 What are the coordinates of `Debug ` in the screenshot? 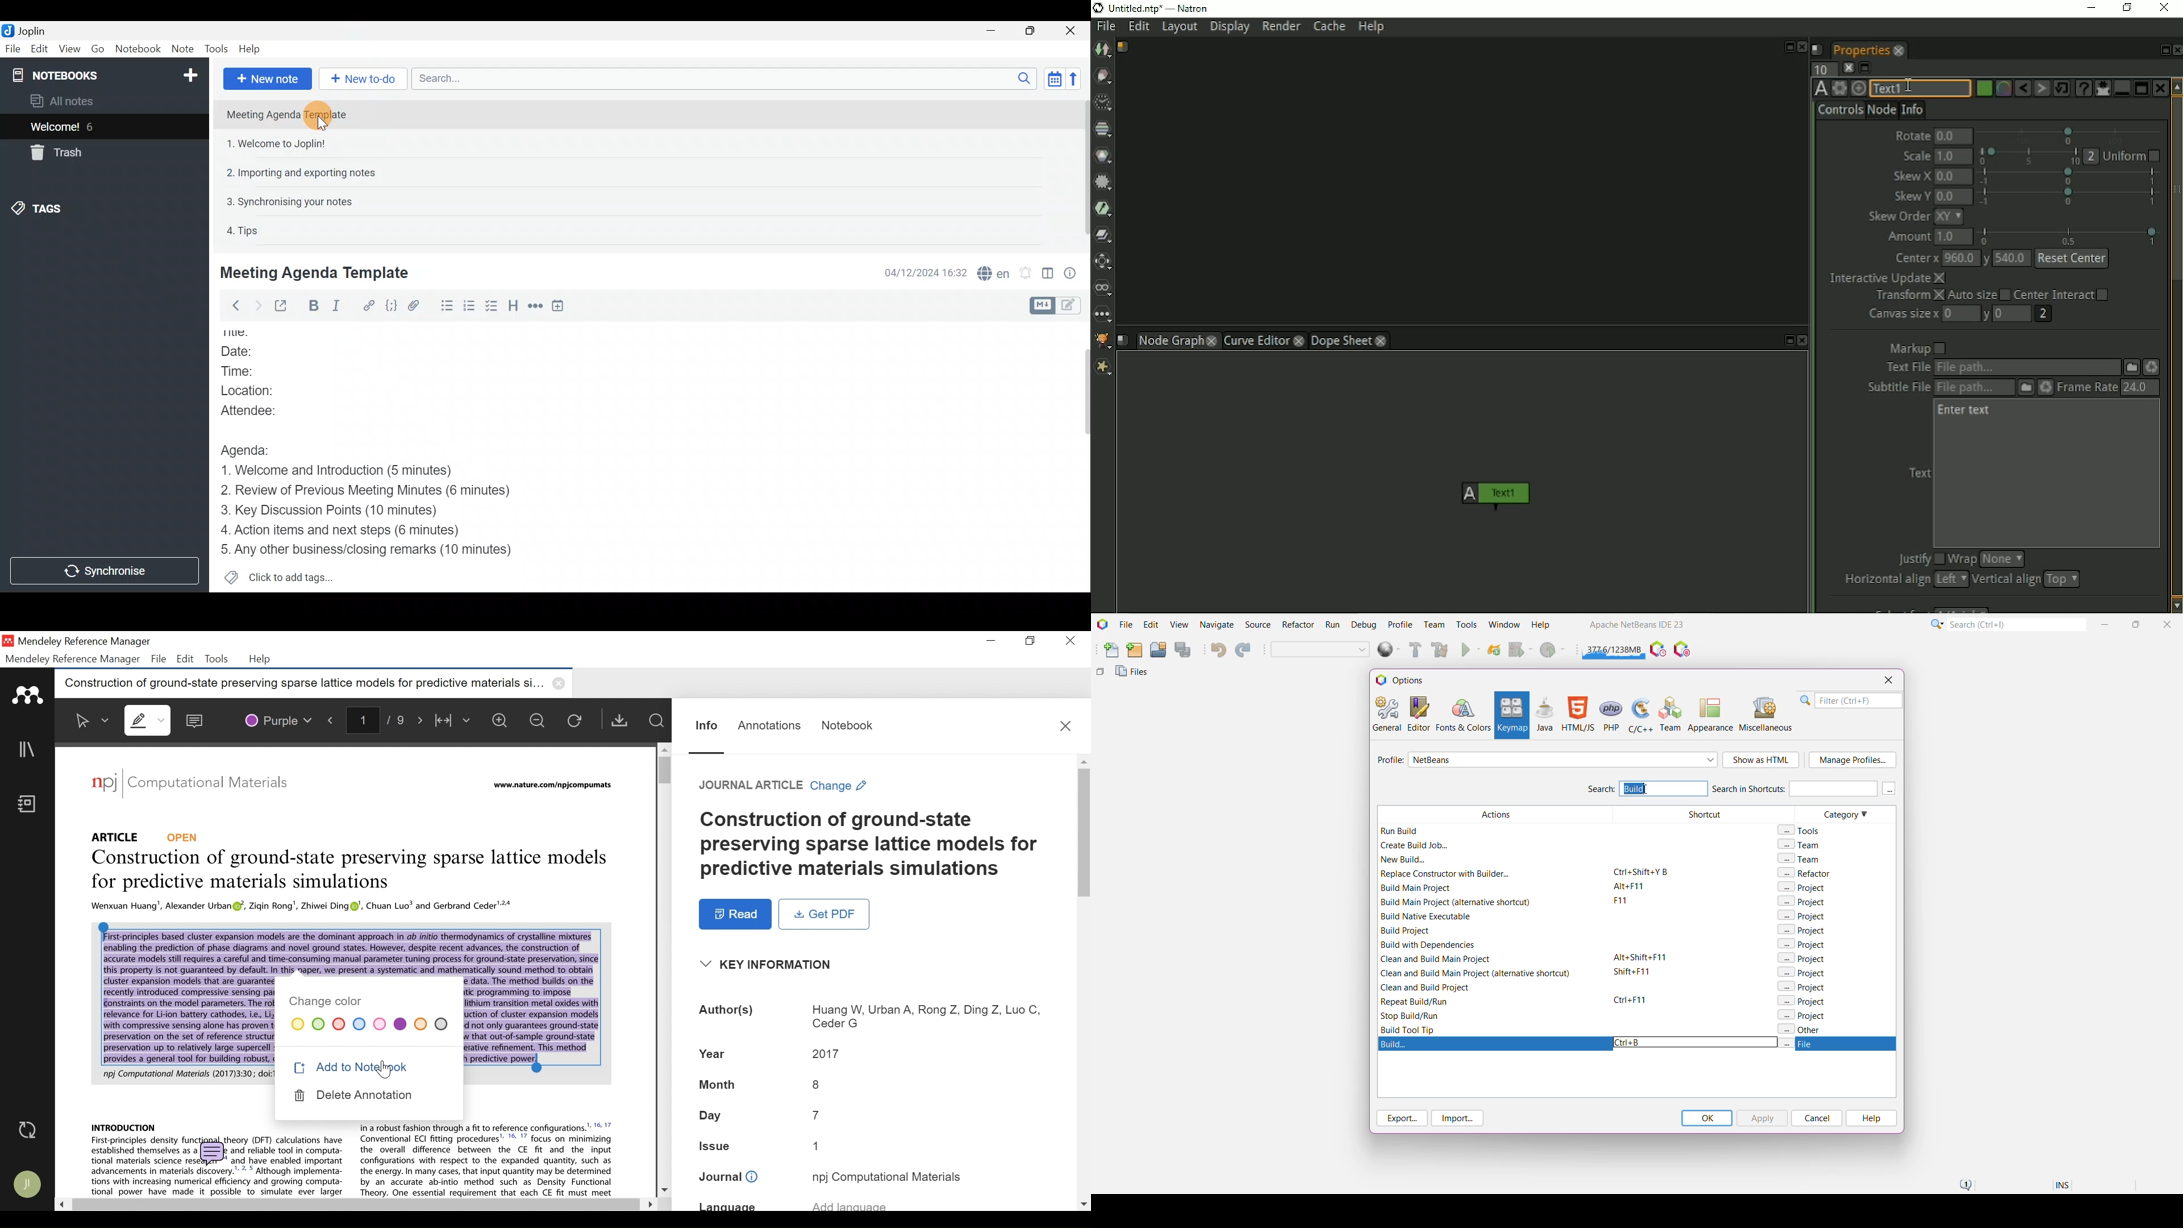 It's located at (1362, 625).